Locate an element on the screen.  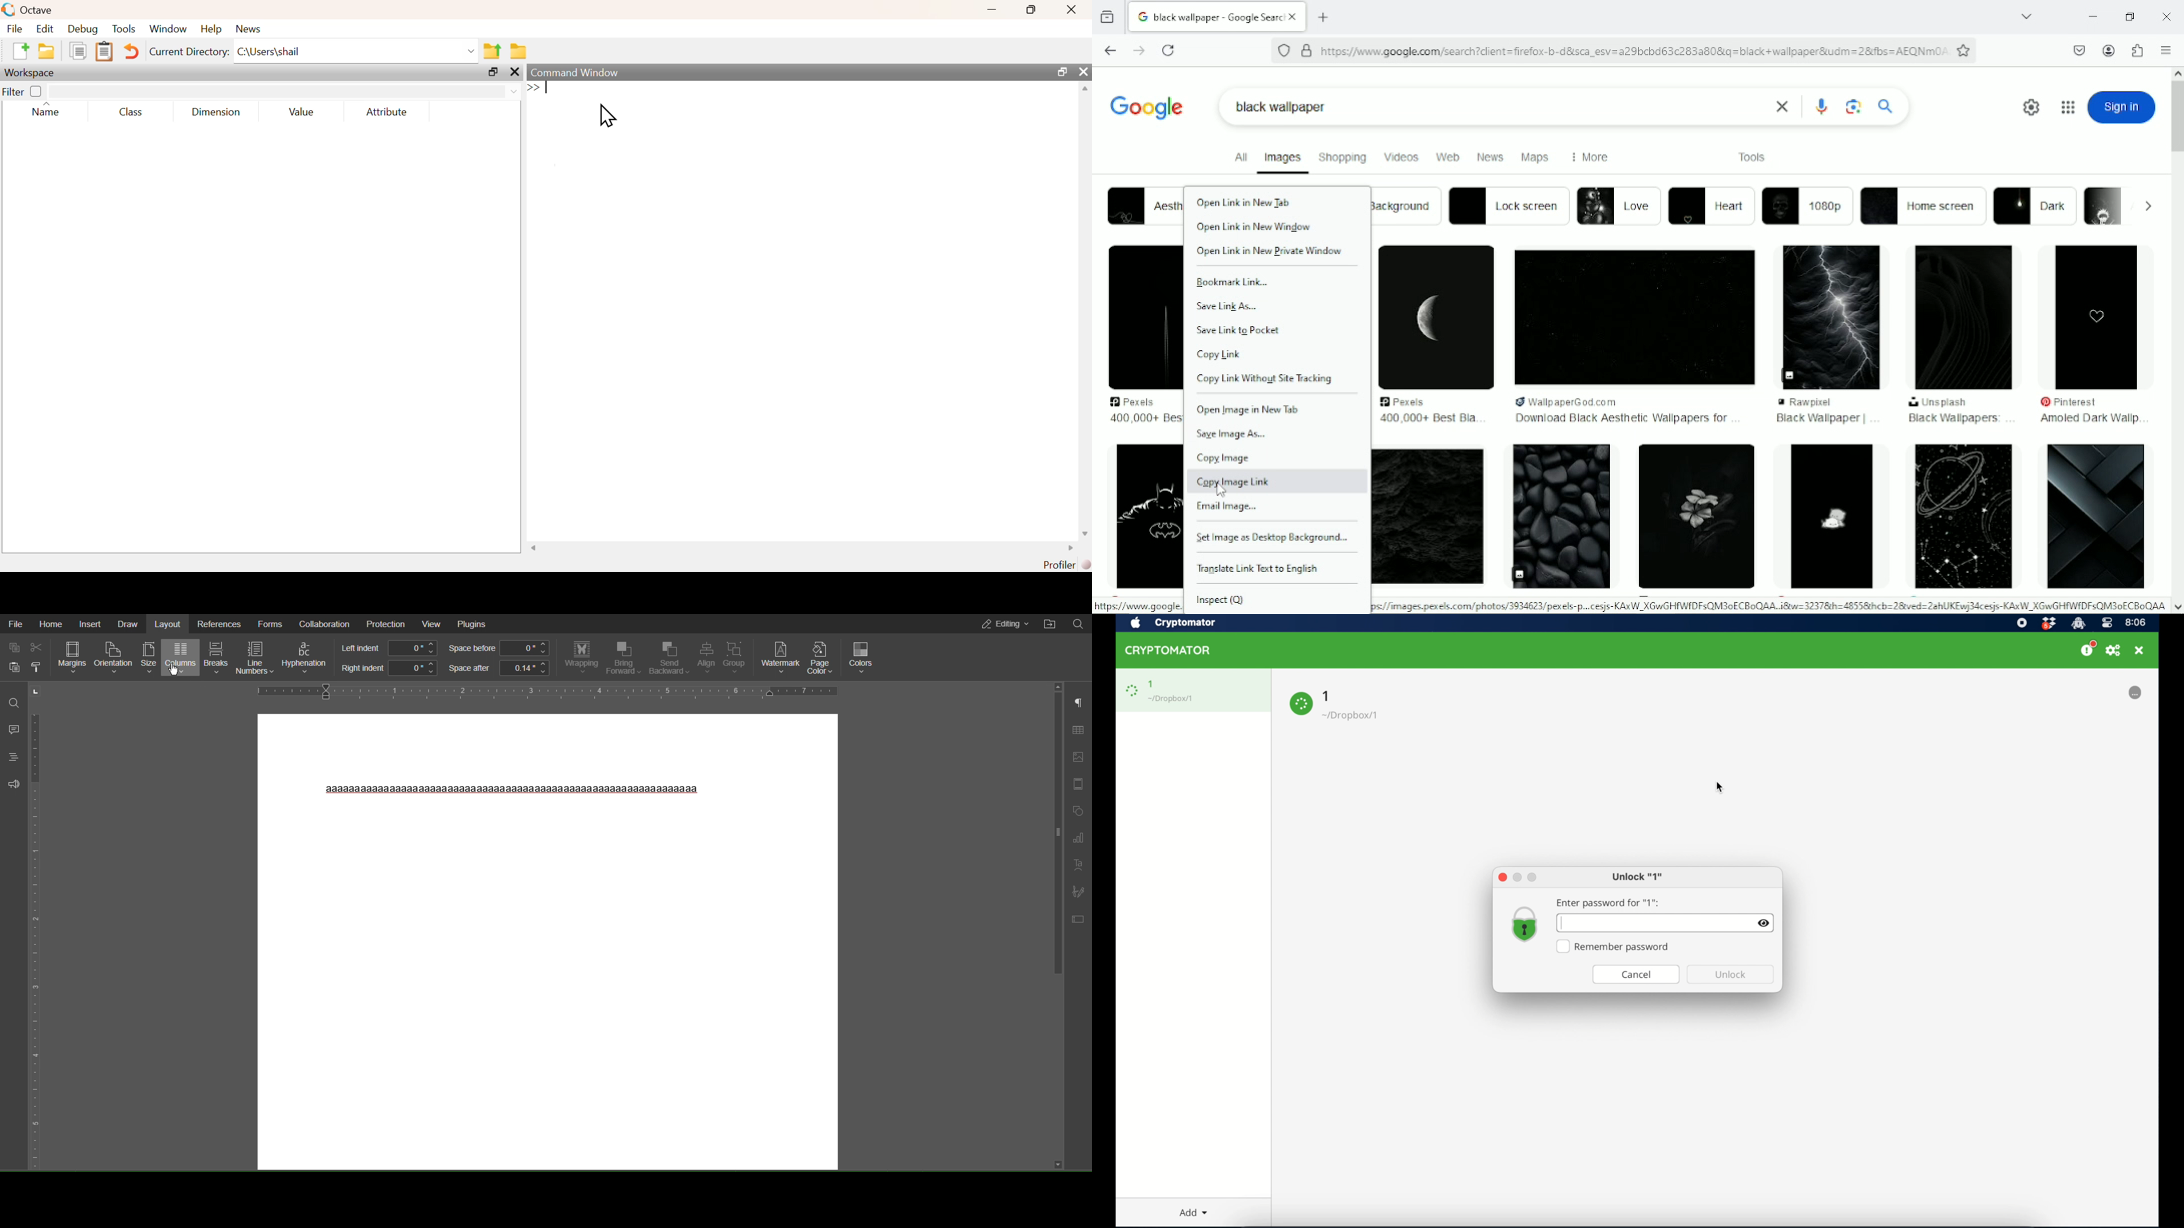
Table Settings is located at coordinates (1078, 729).